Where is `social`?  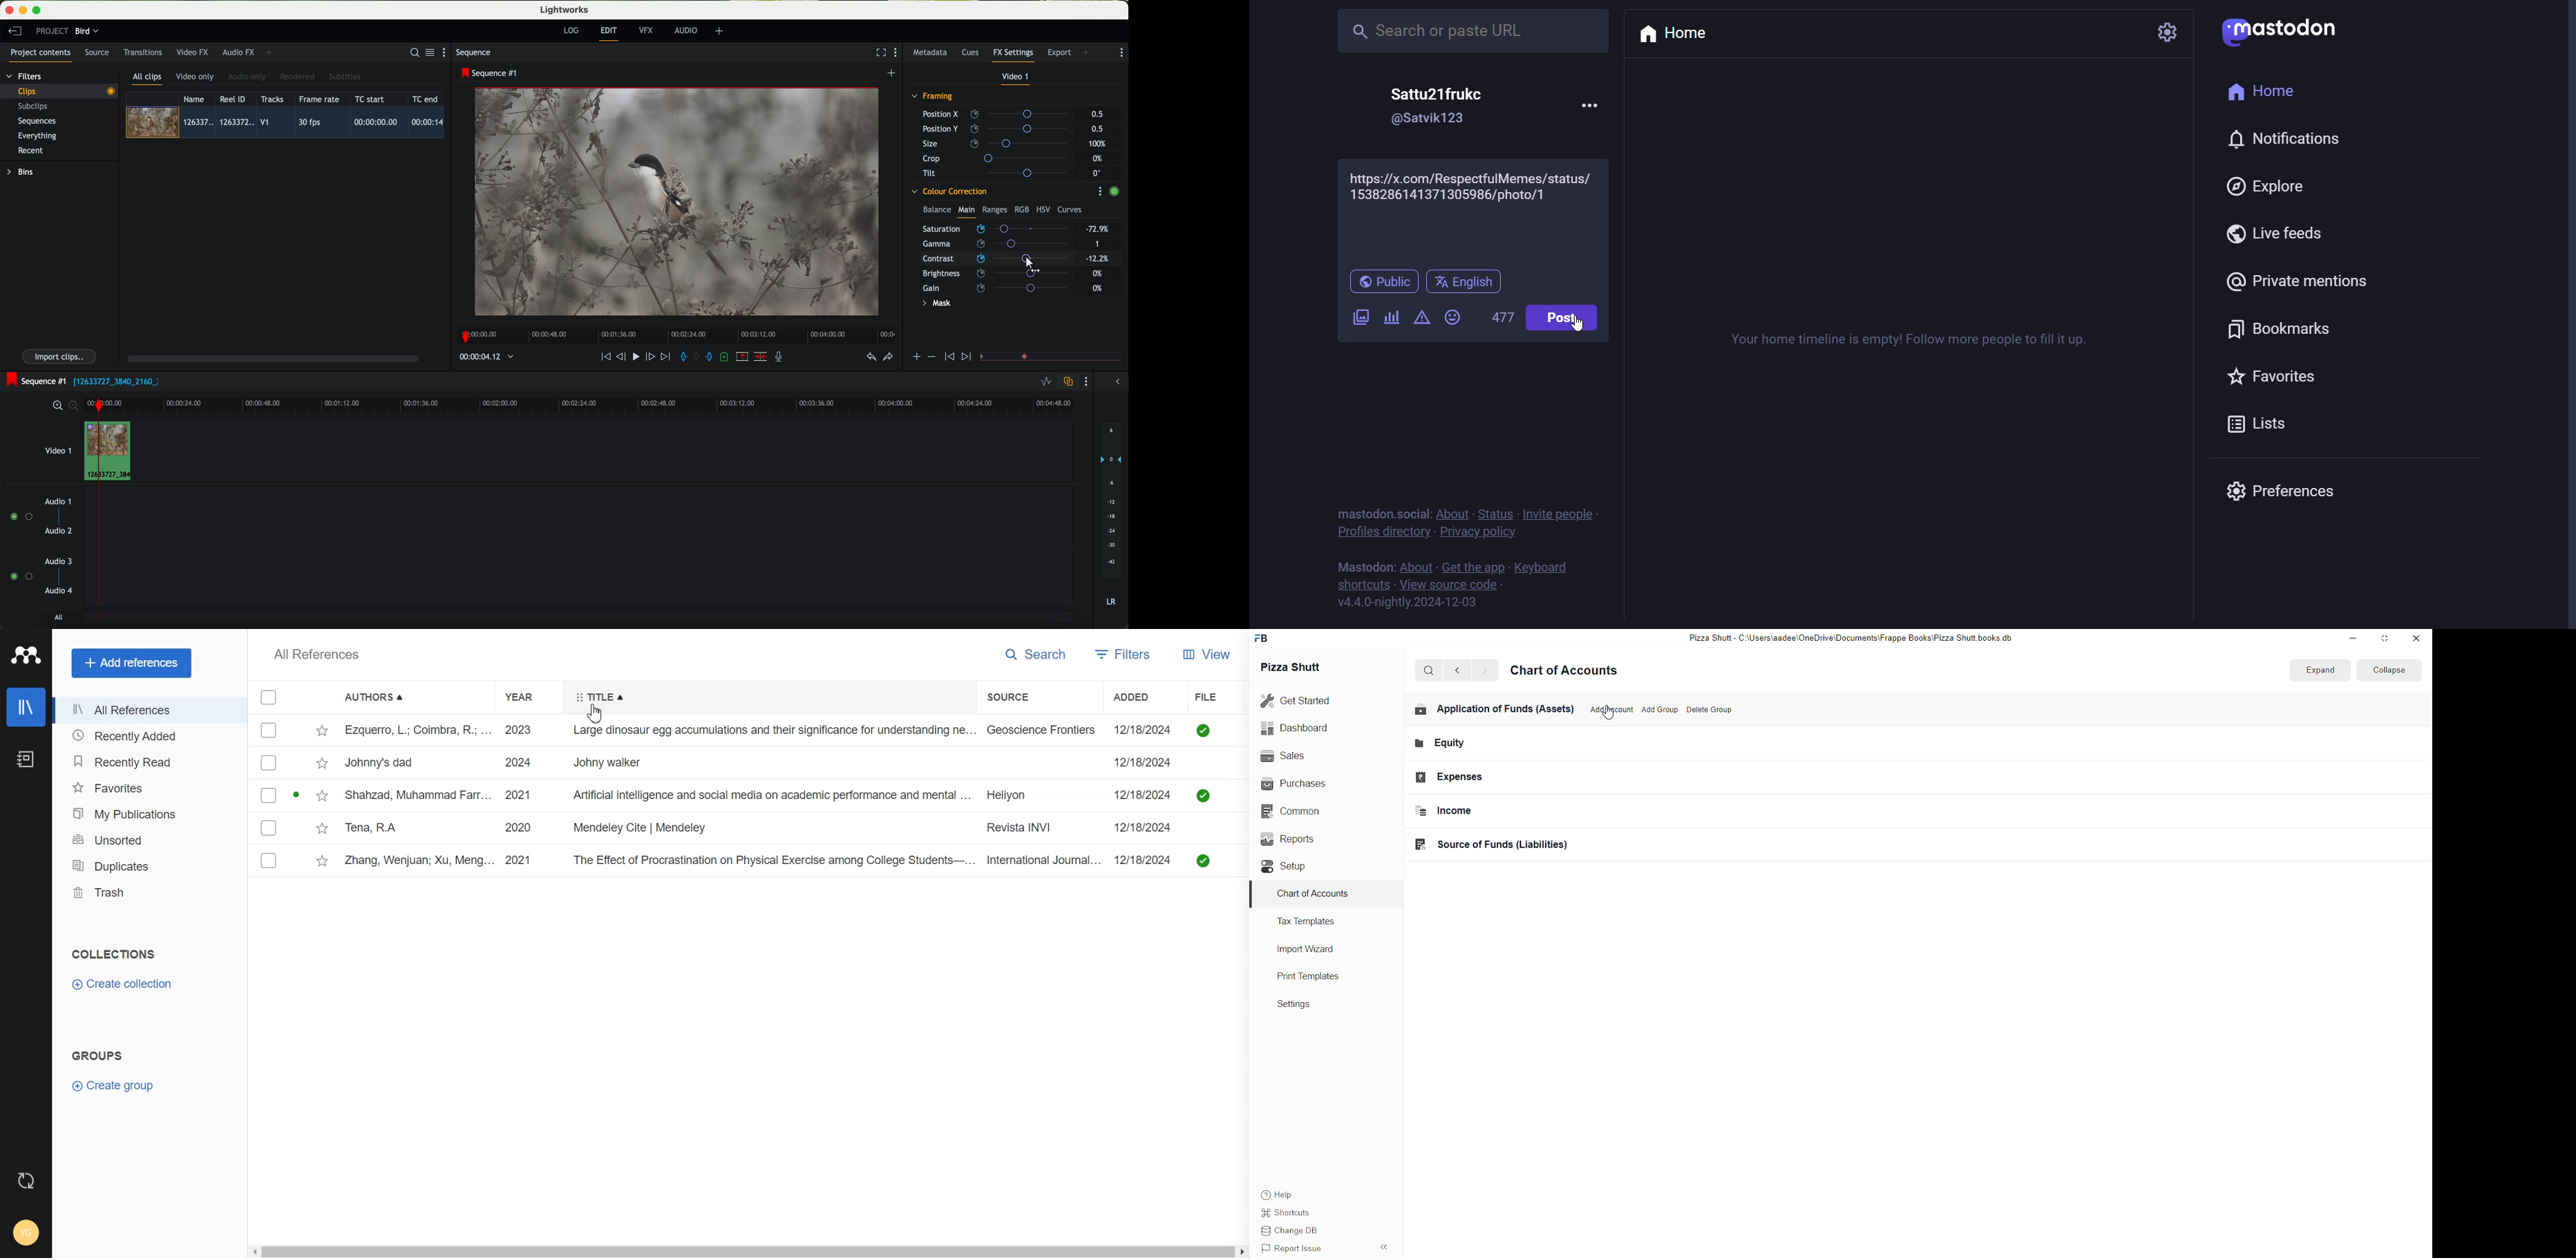 social is located at coordinates (1414, 513).